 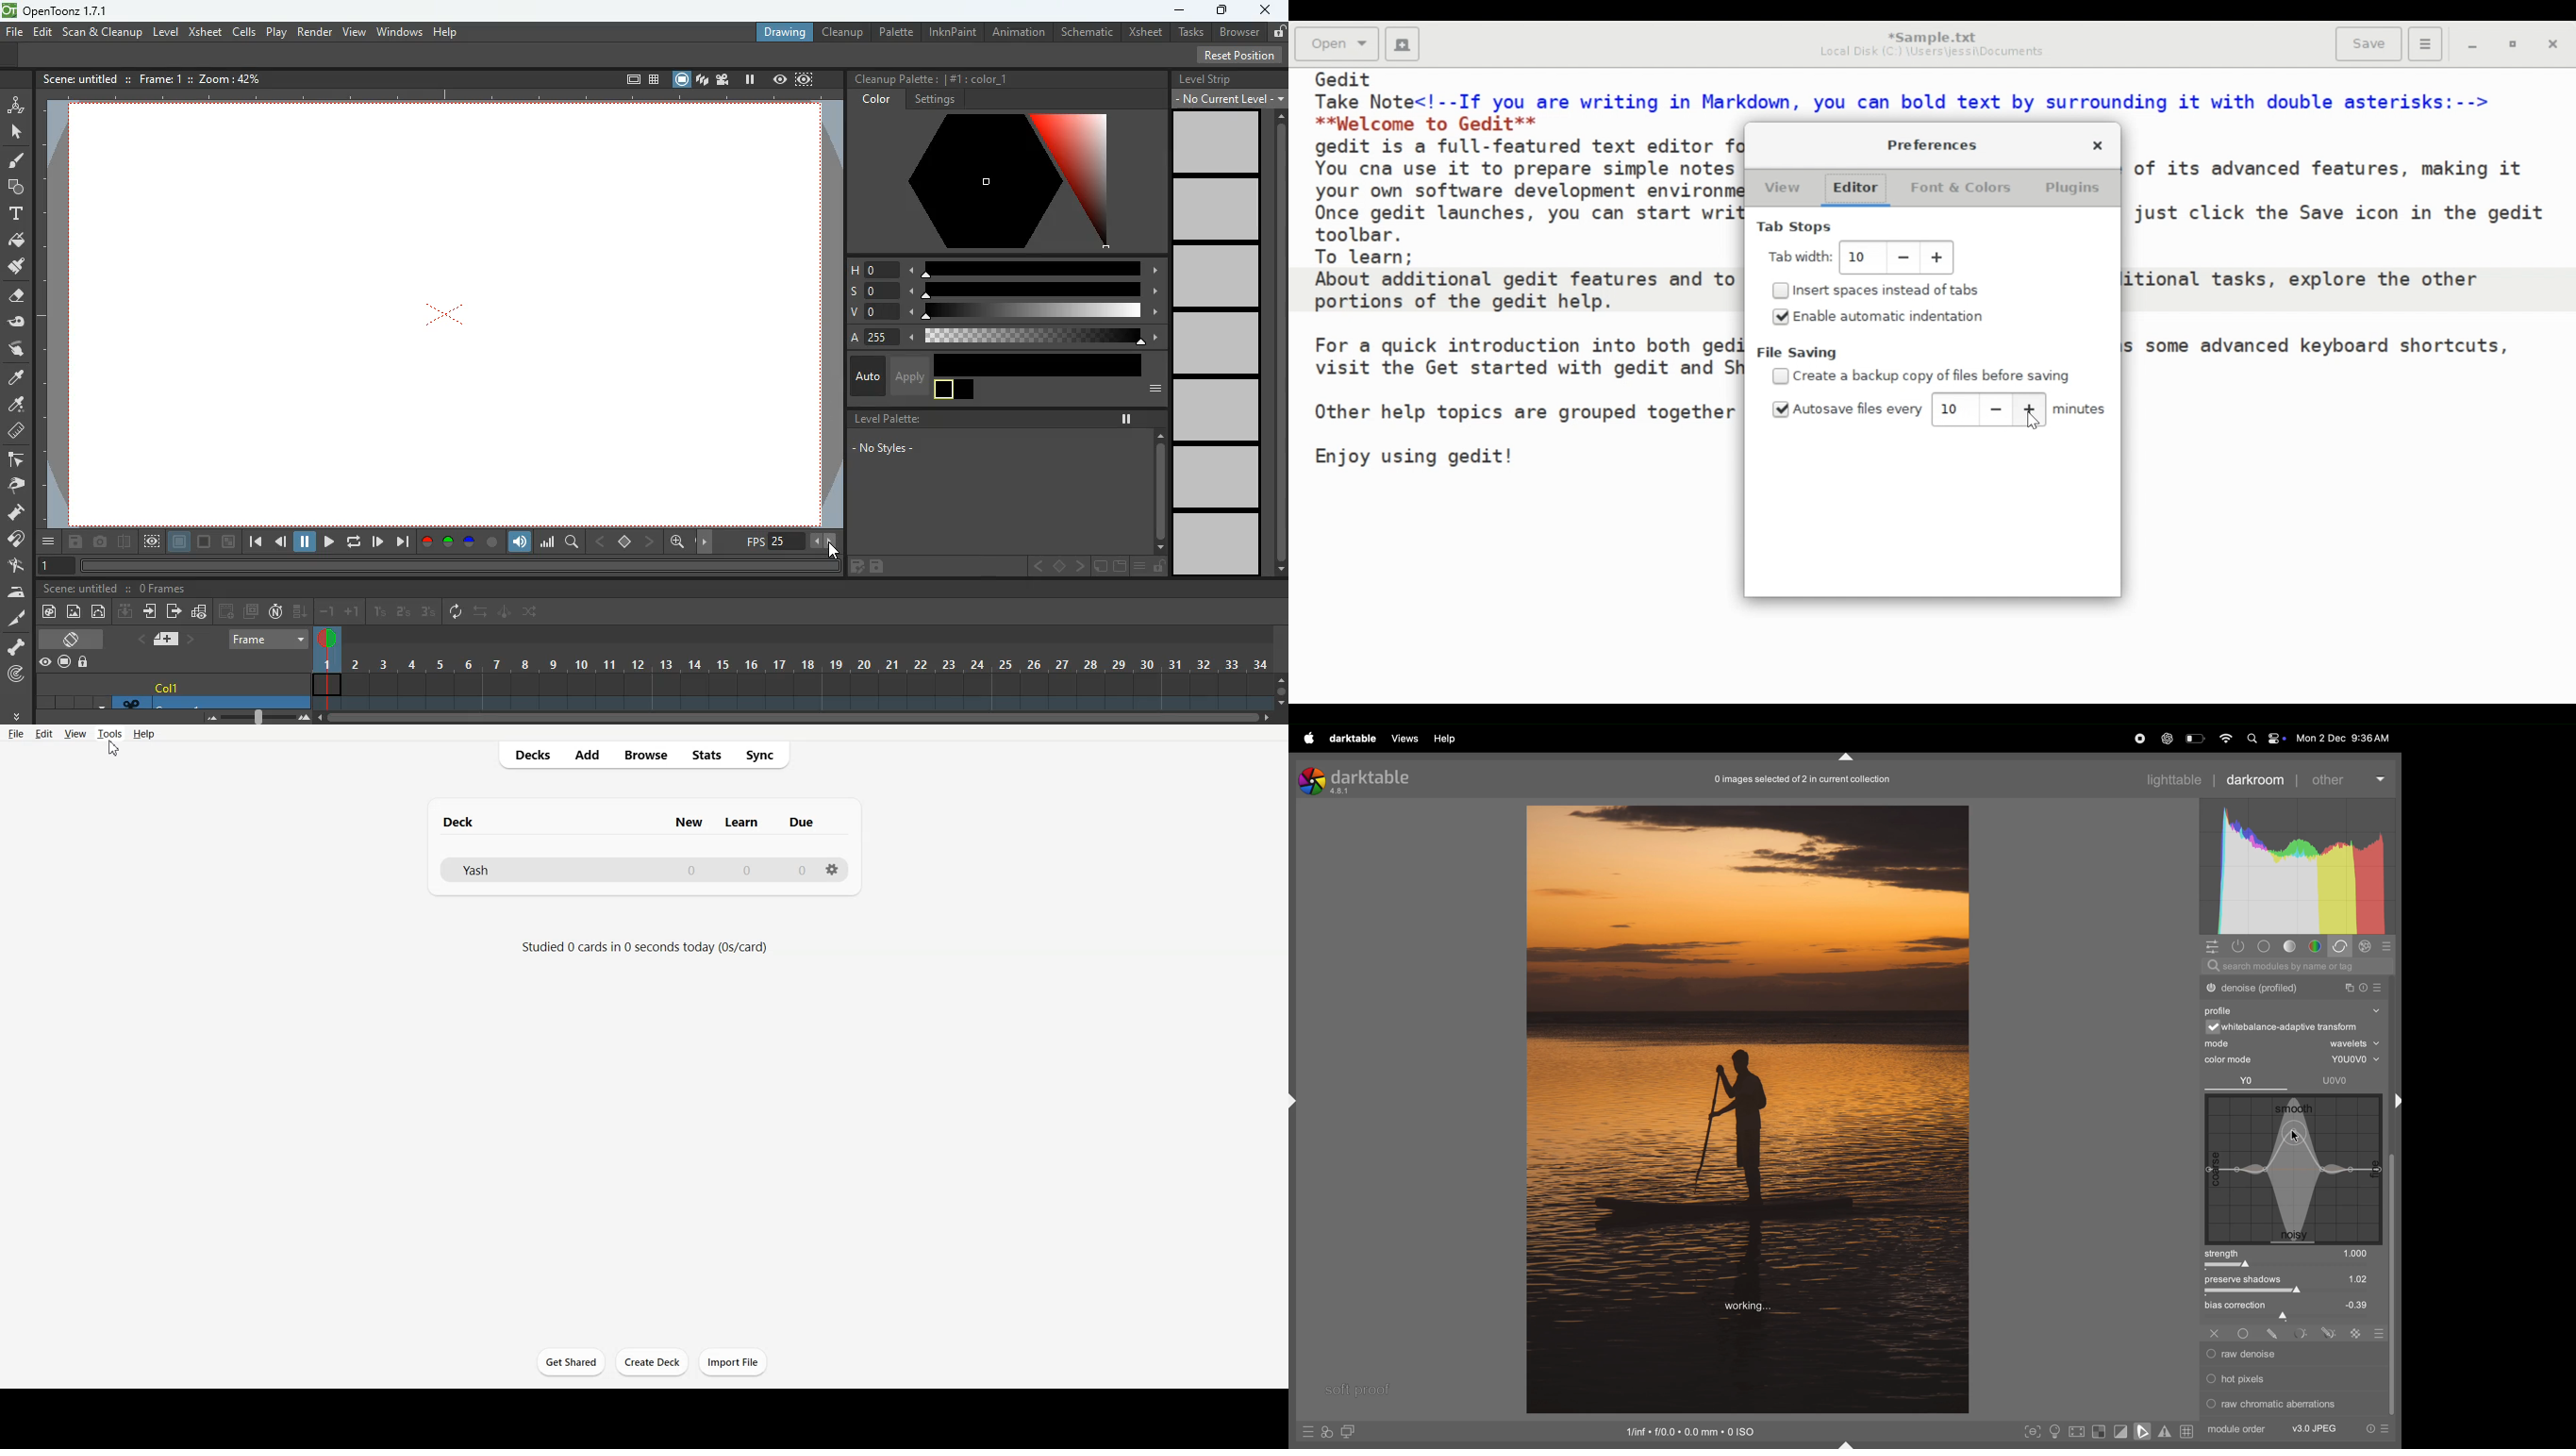 I want to click on search, so click(x=575, y=542).